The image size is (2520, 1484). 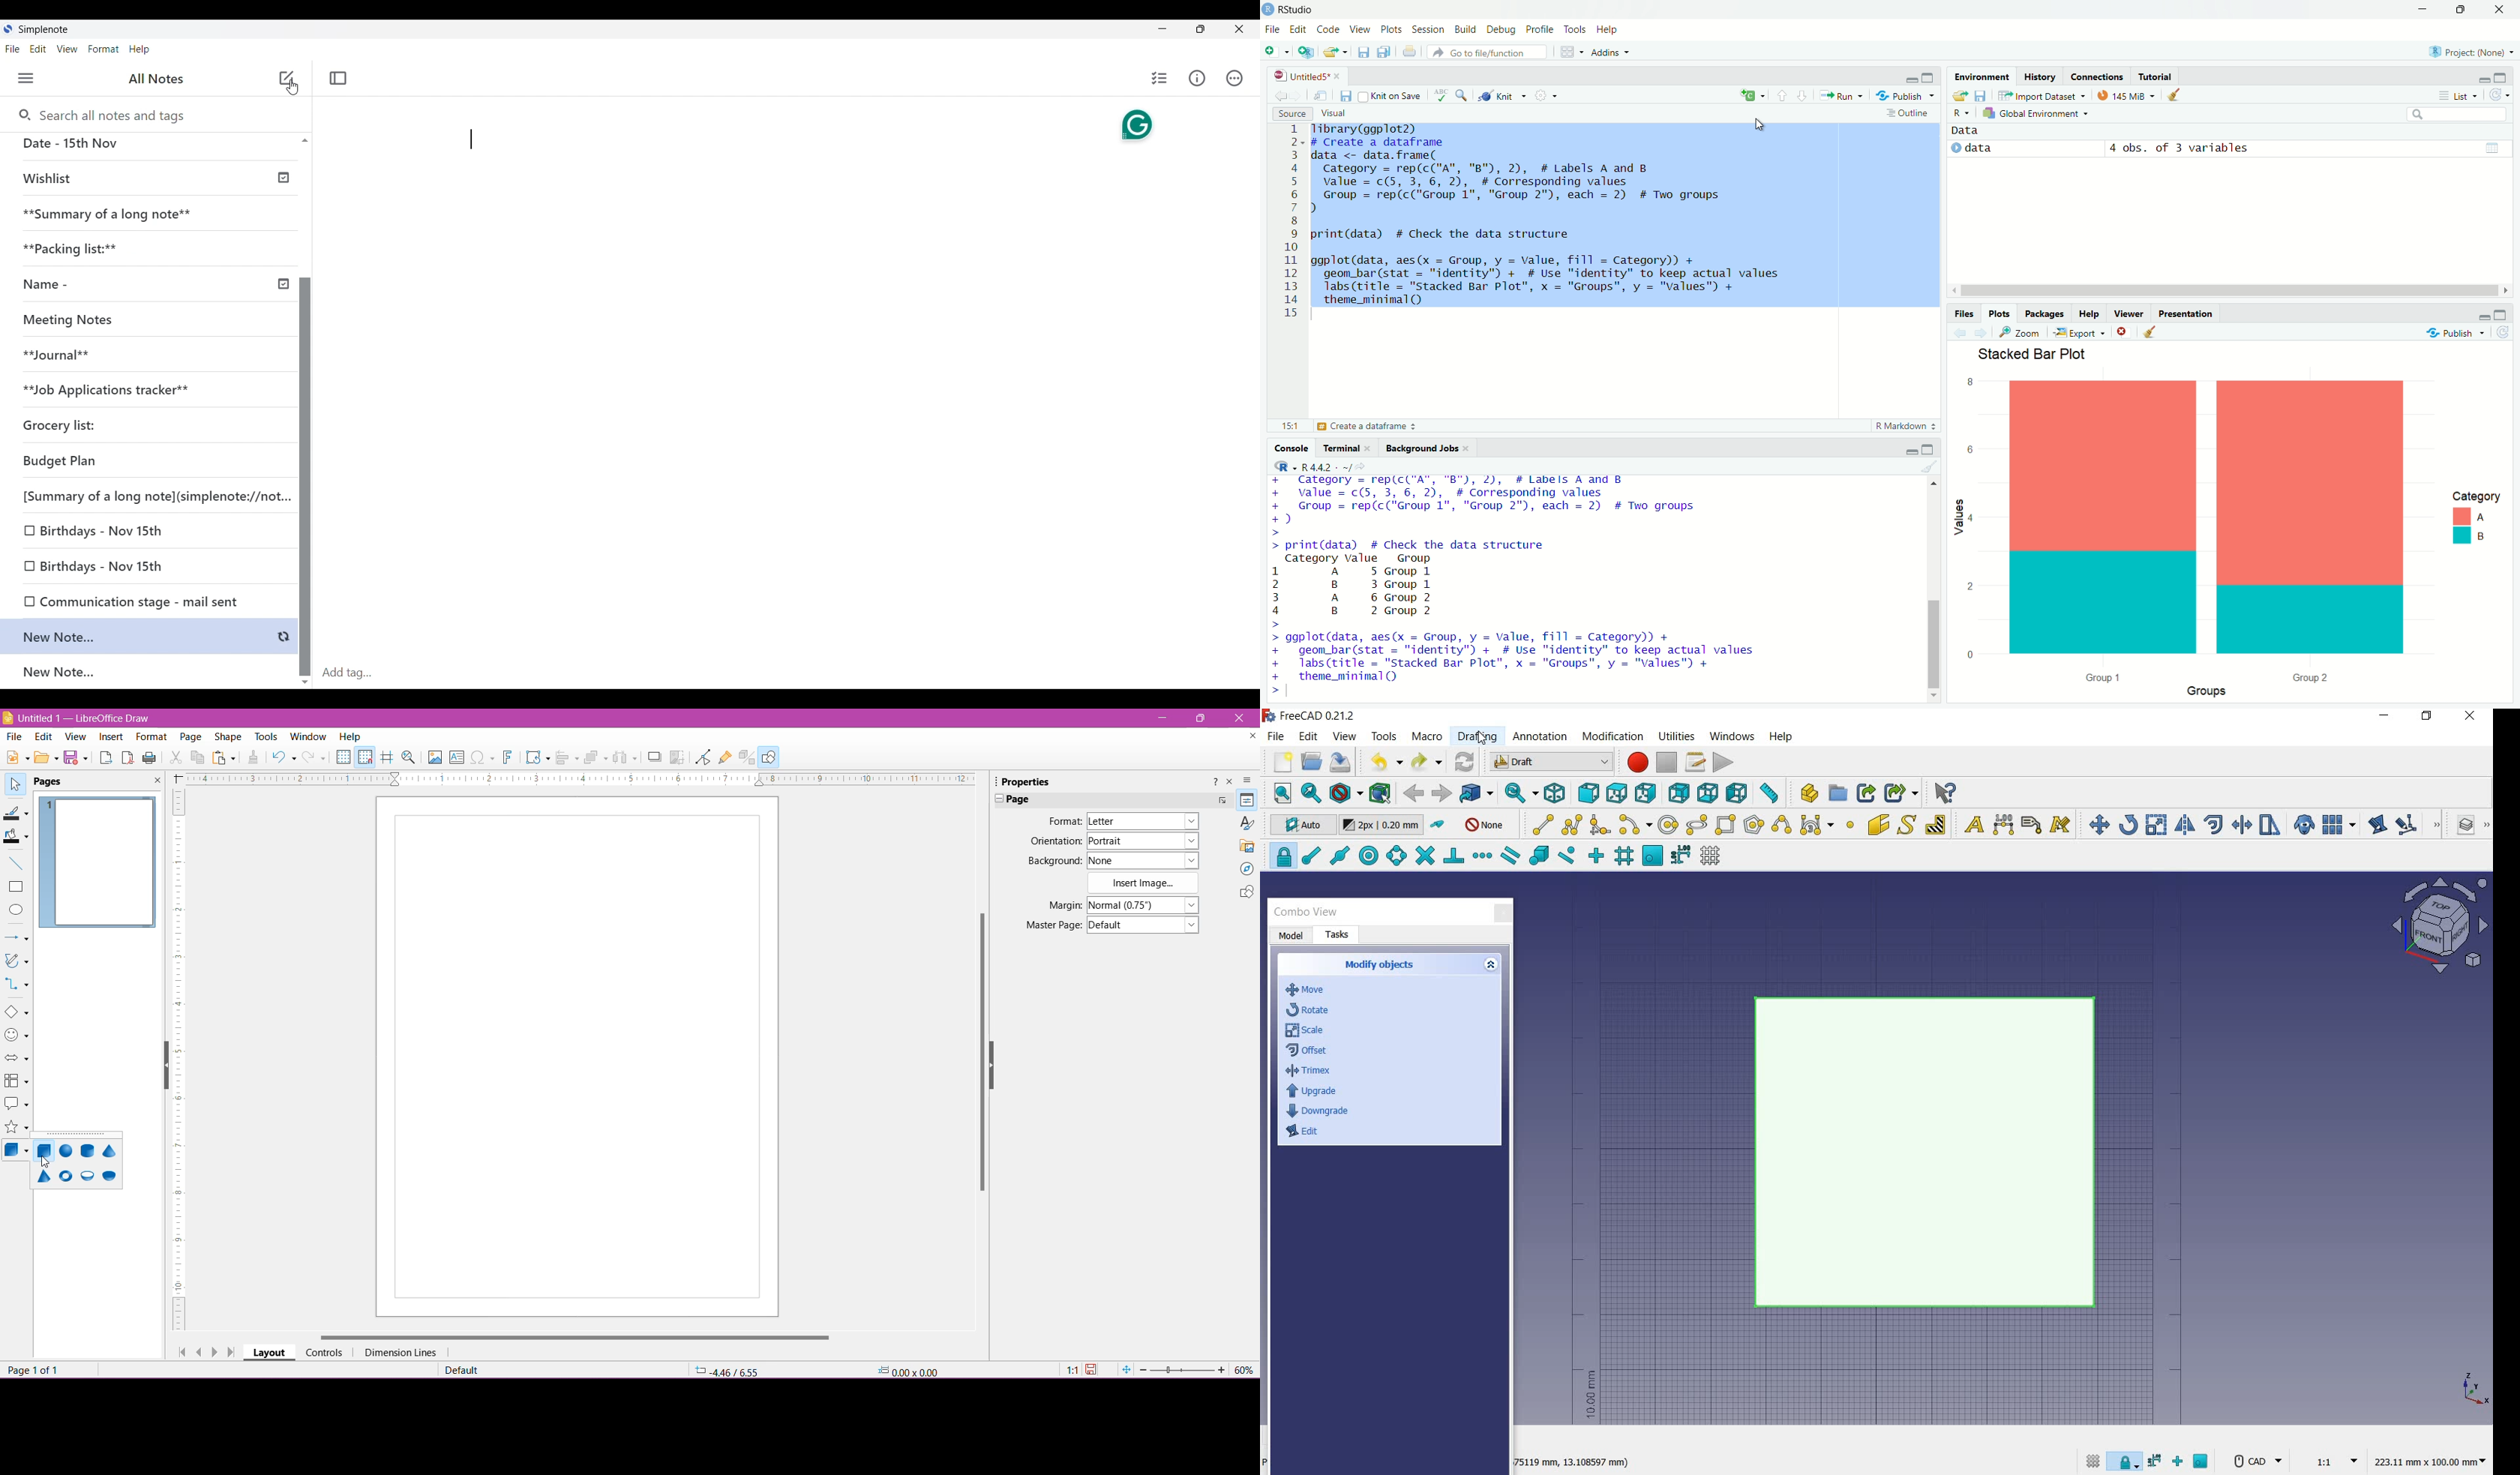 What do you see at coordinates (163, 1066) in the screenshot?
I see `Hide` at bounding box center [163, 1066].